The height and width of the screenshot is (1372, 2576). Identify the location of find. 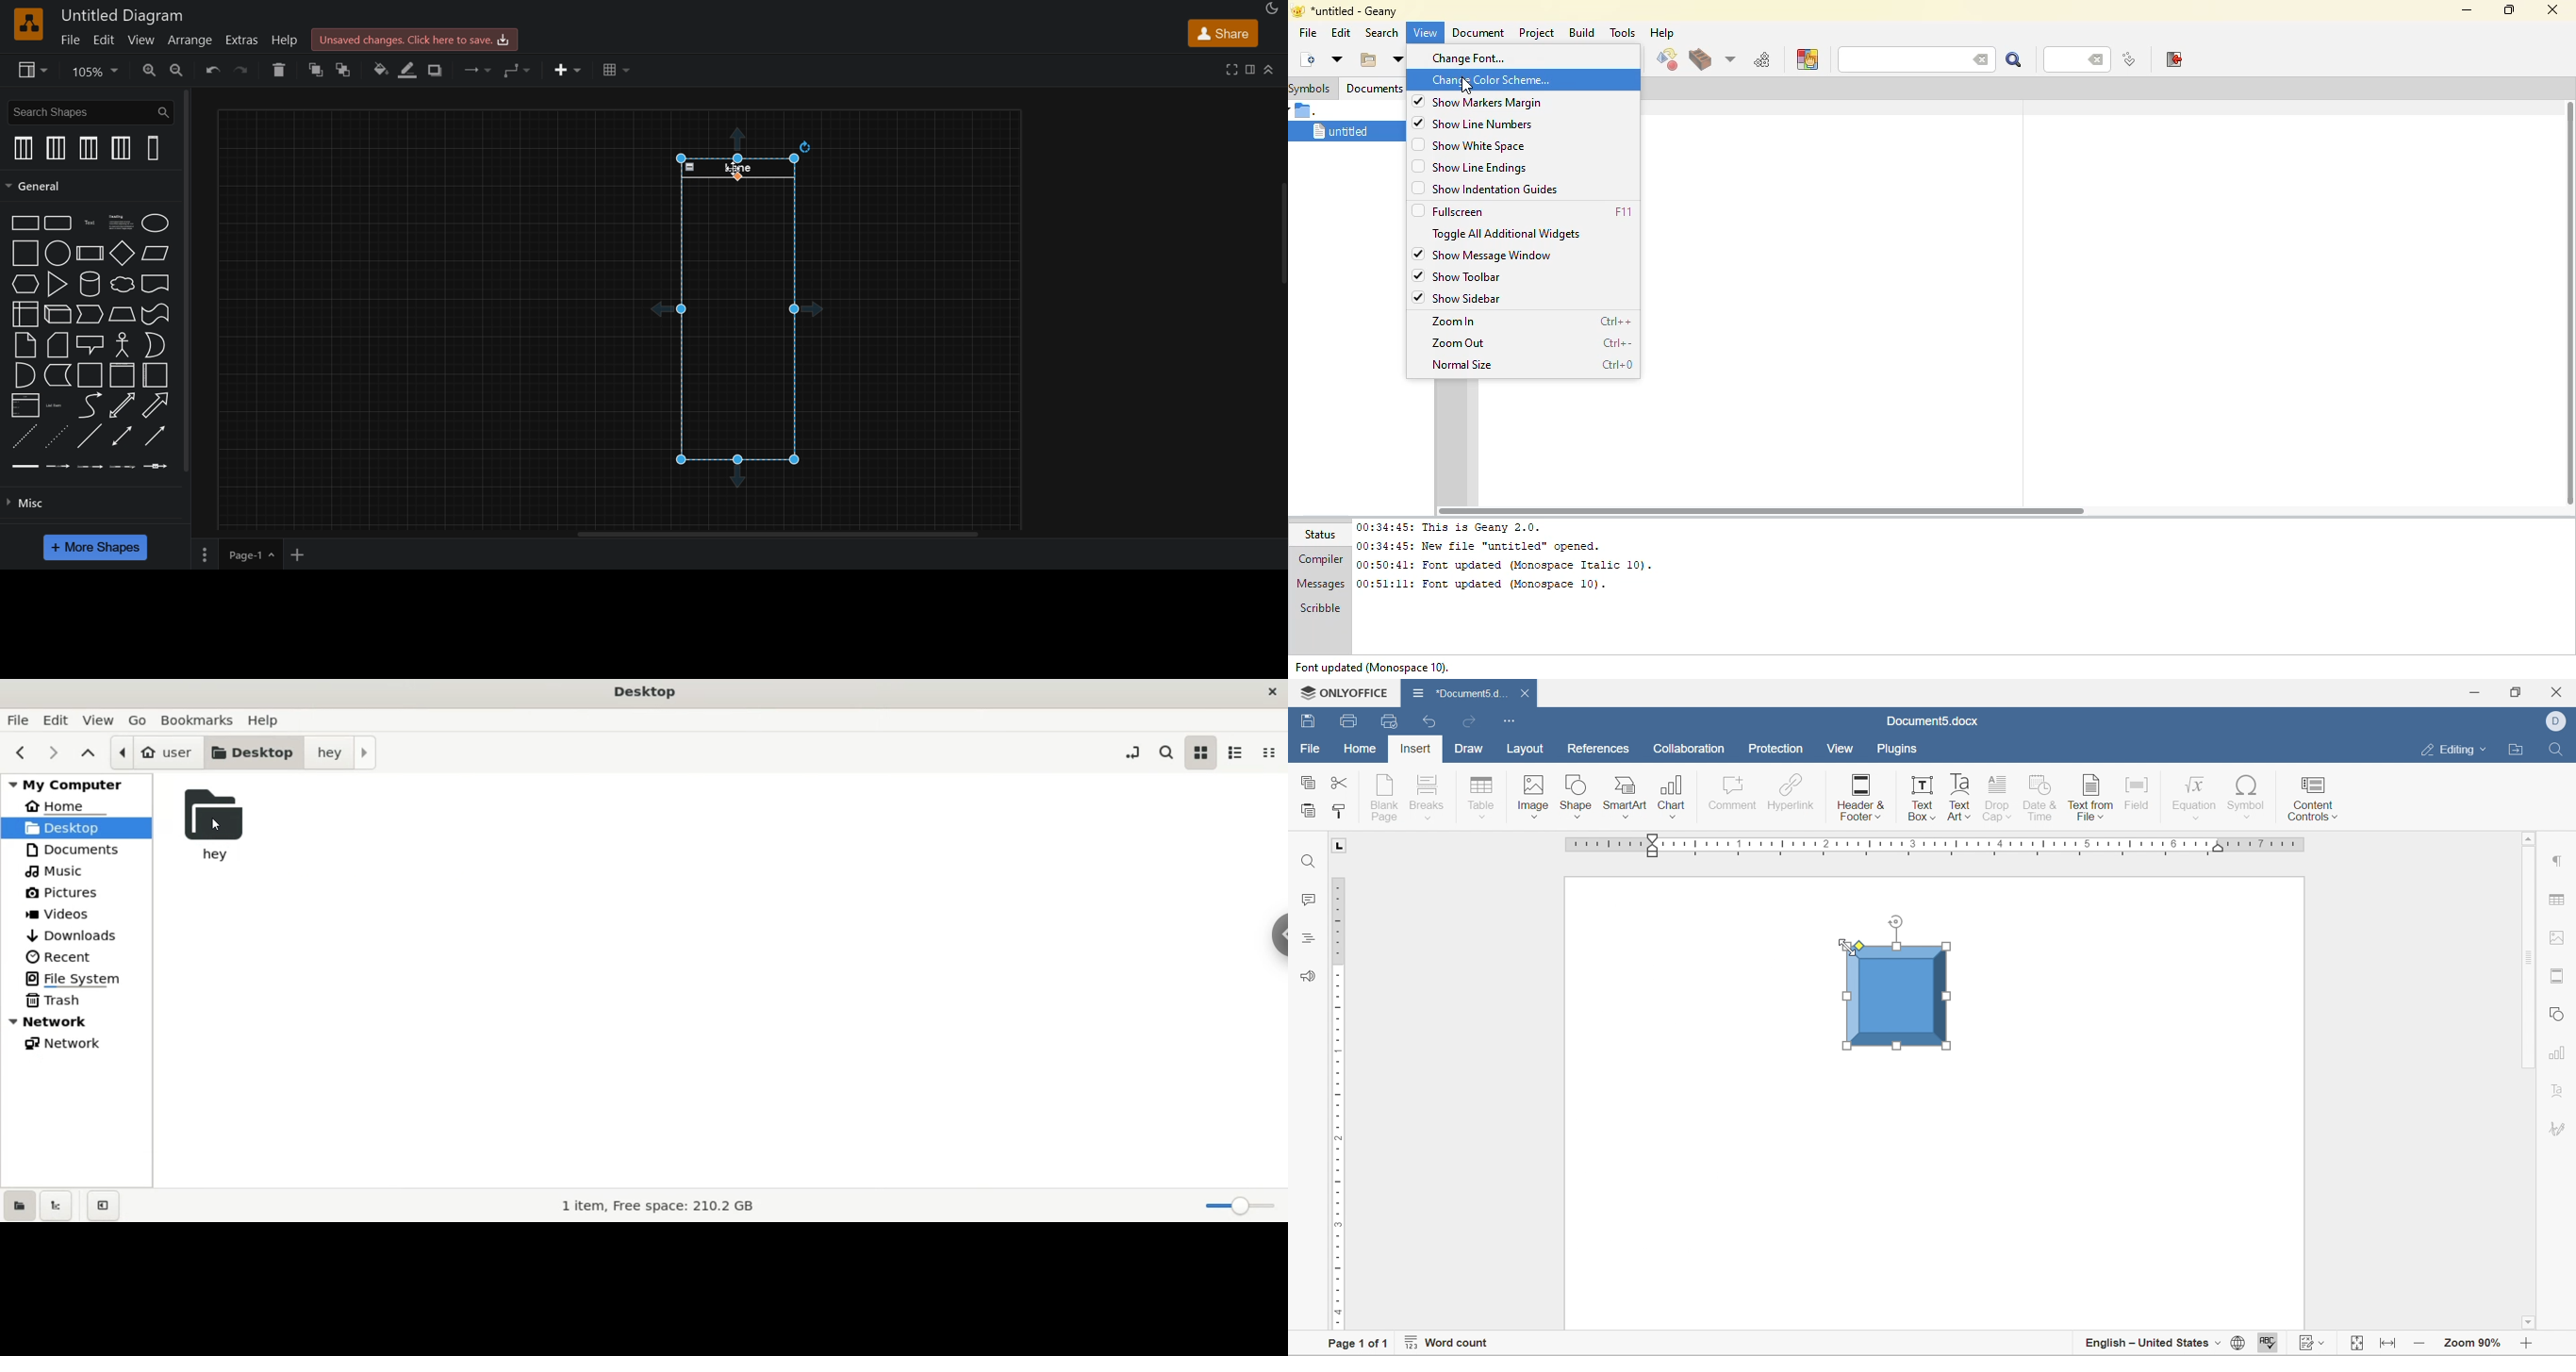
(1306, 861).